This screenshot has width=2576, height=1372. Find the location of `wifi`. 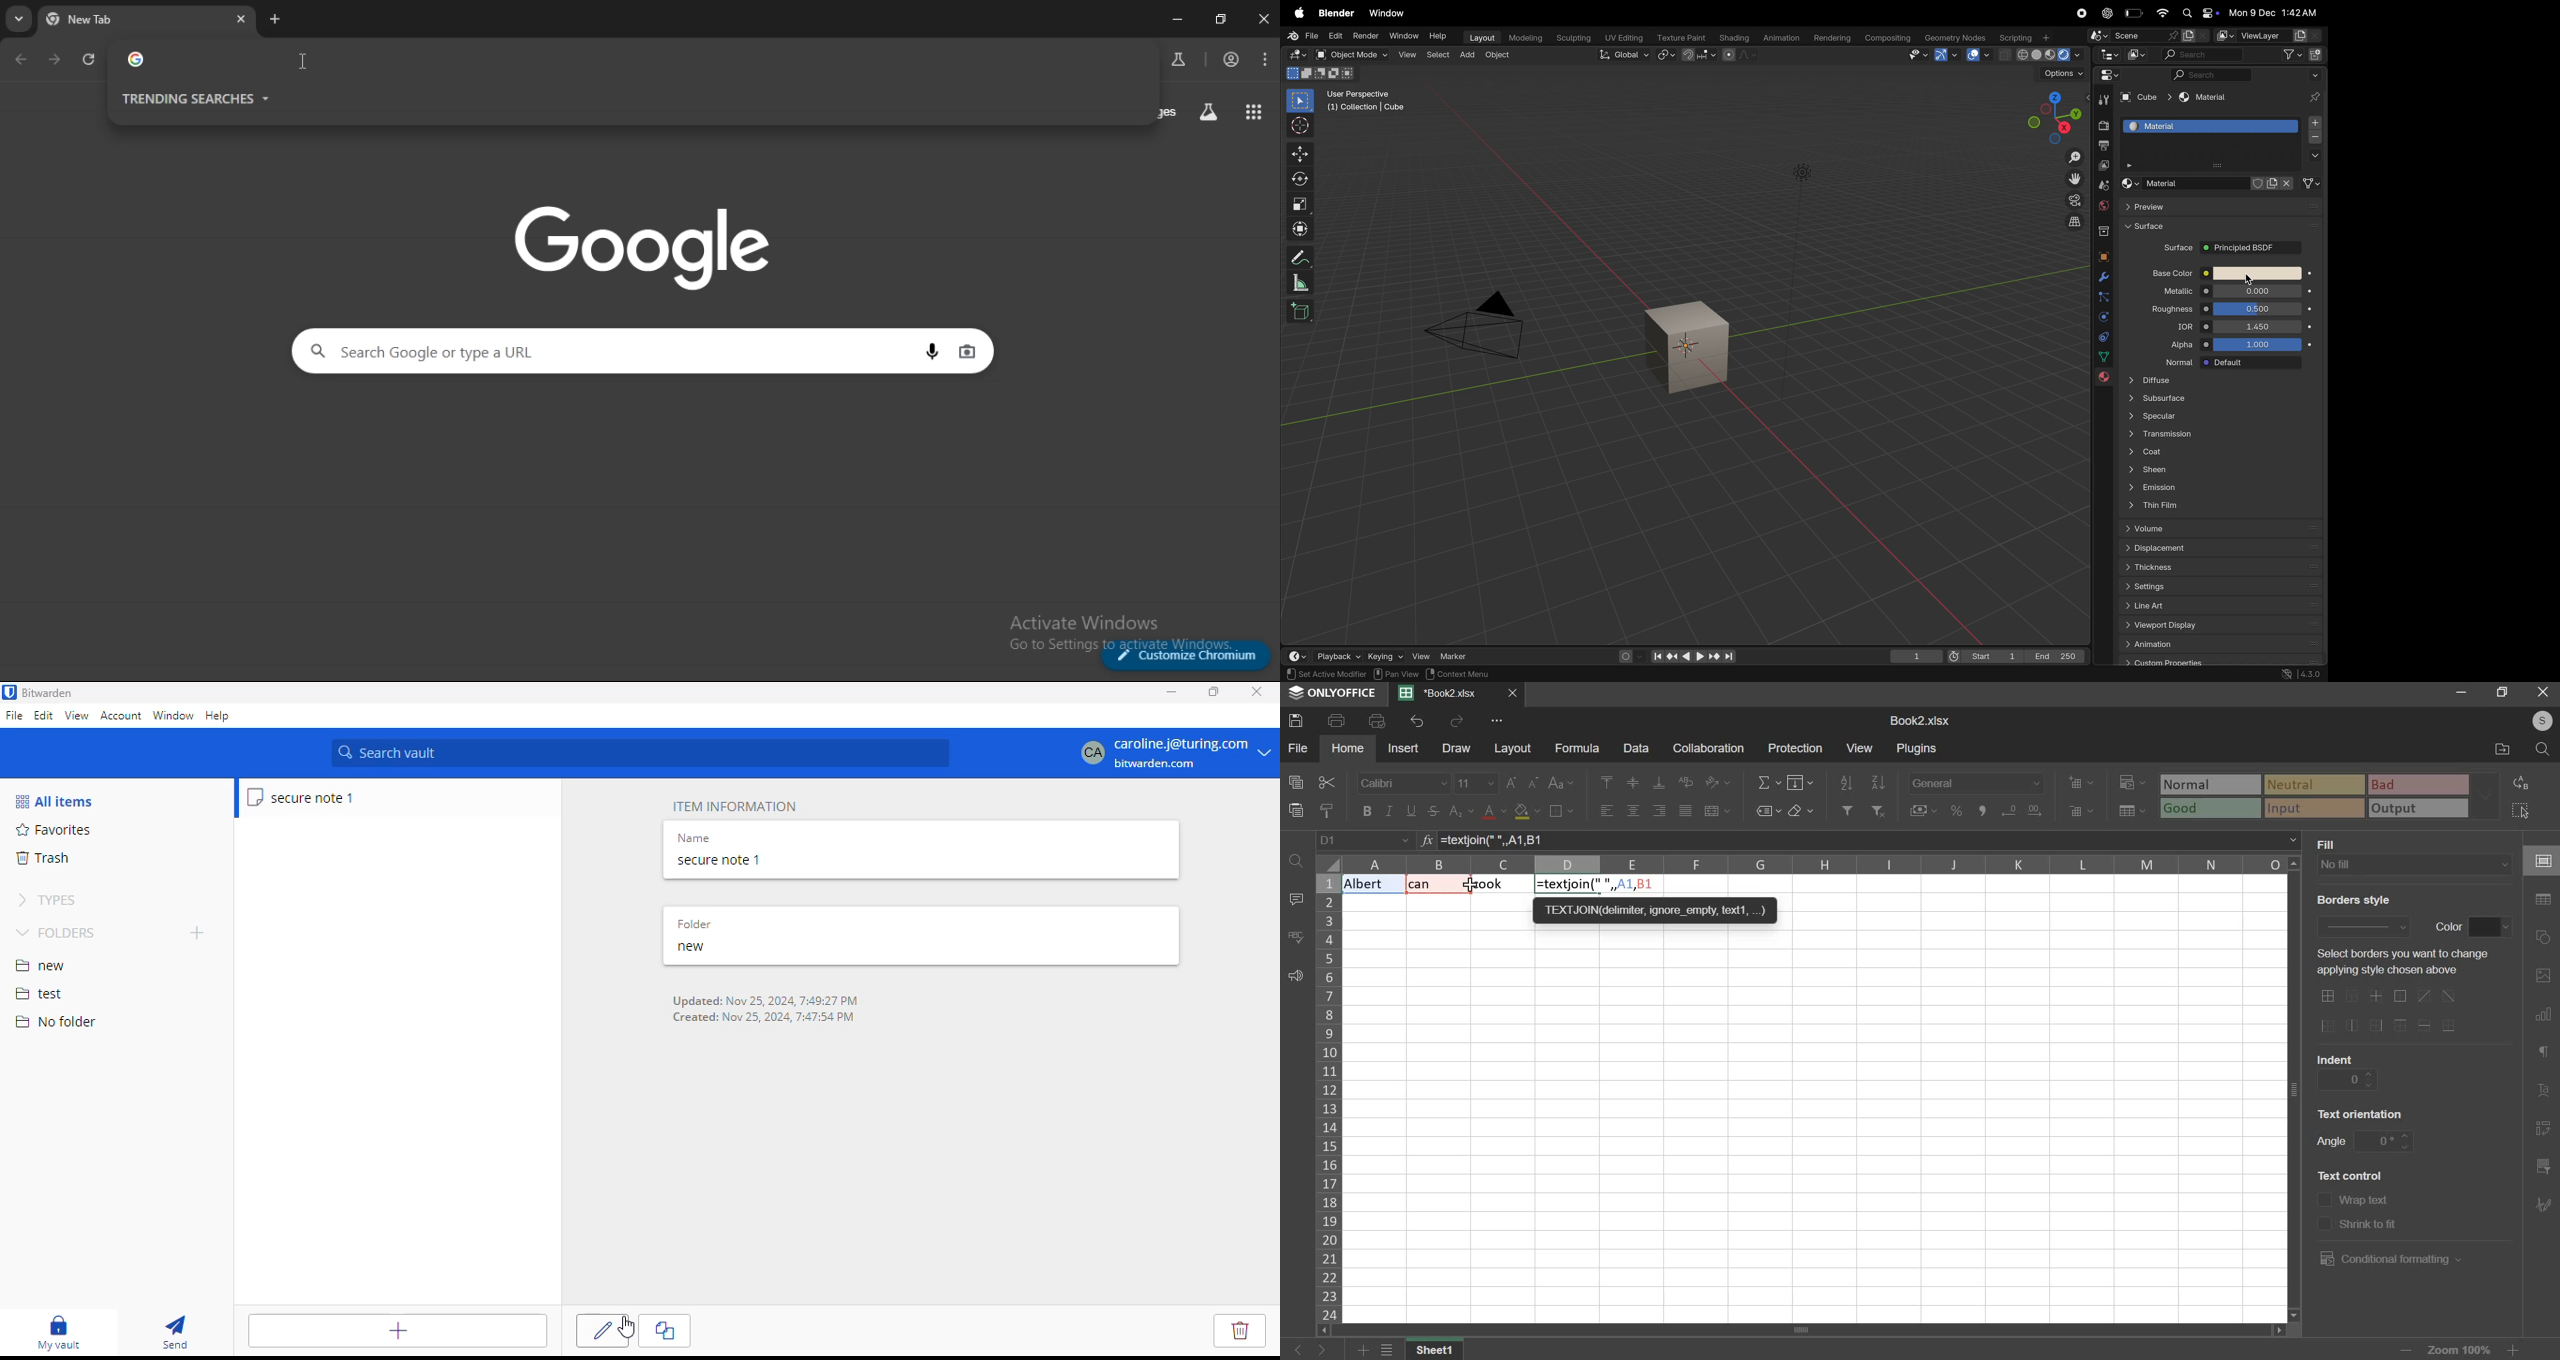

wifi is located at coordinates (2162, 13).